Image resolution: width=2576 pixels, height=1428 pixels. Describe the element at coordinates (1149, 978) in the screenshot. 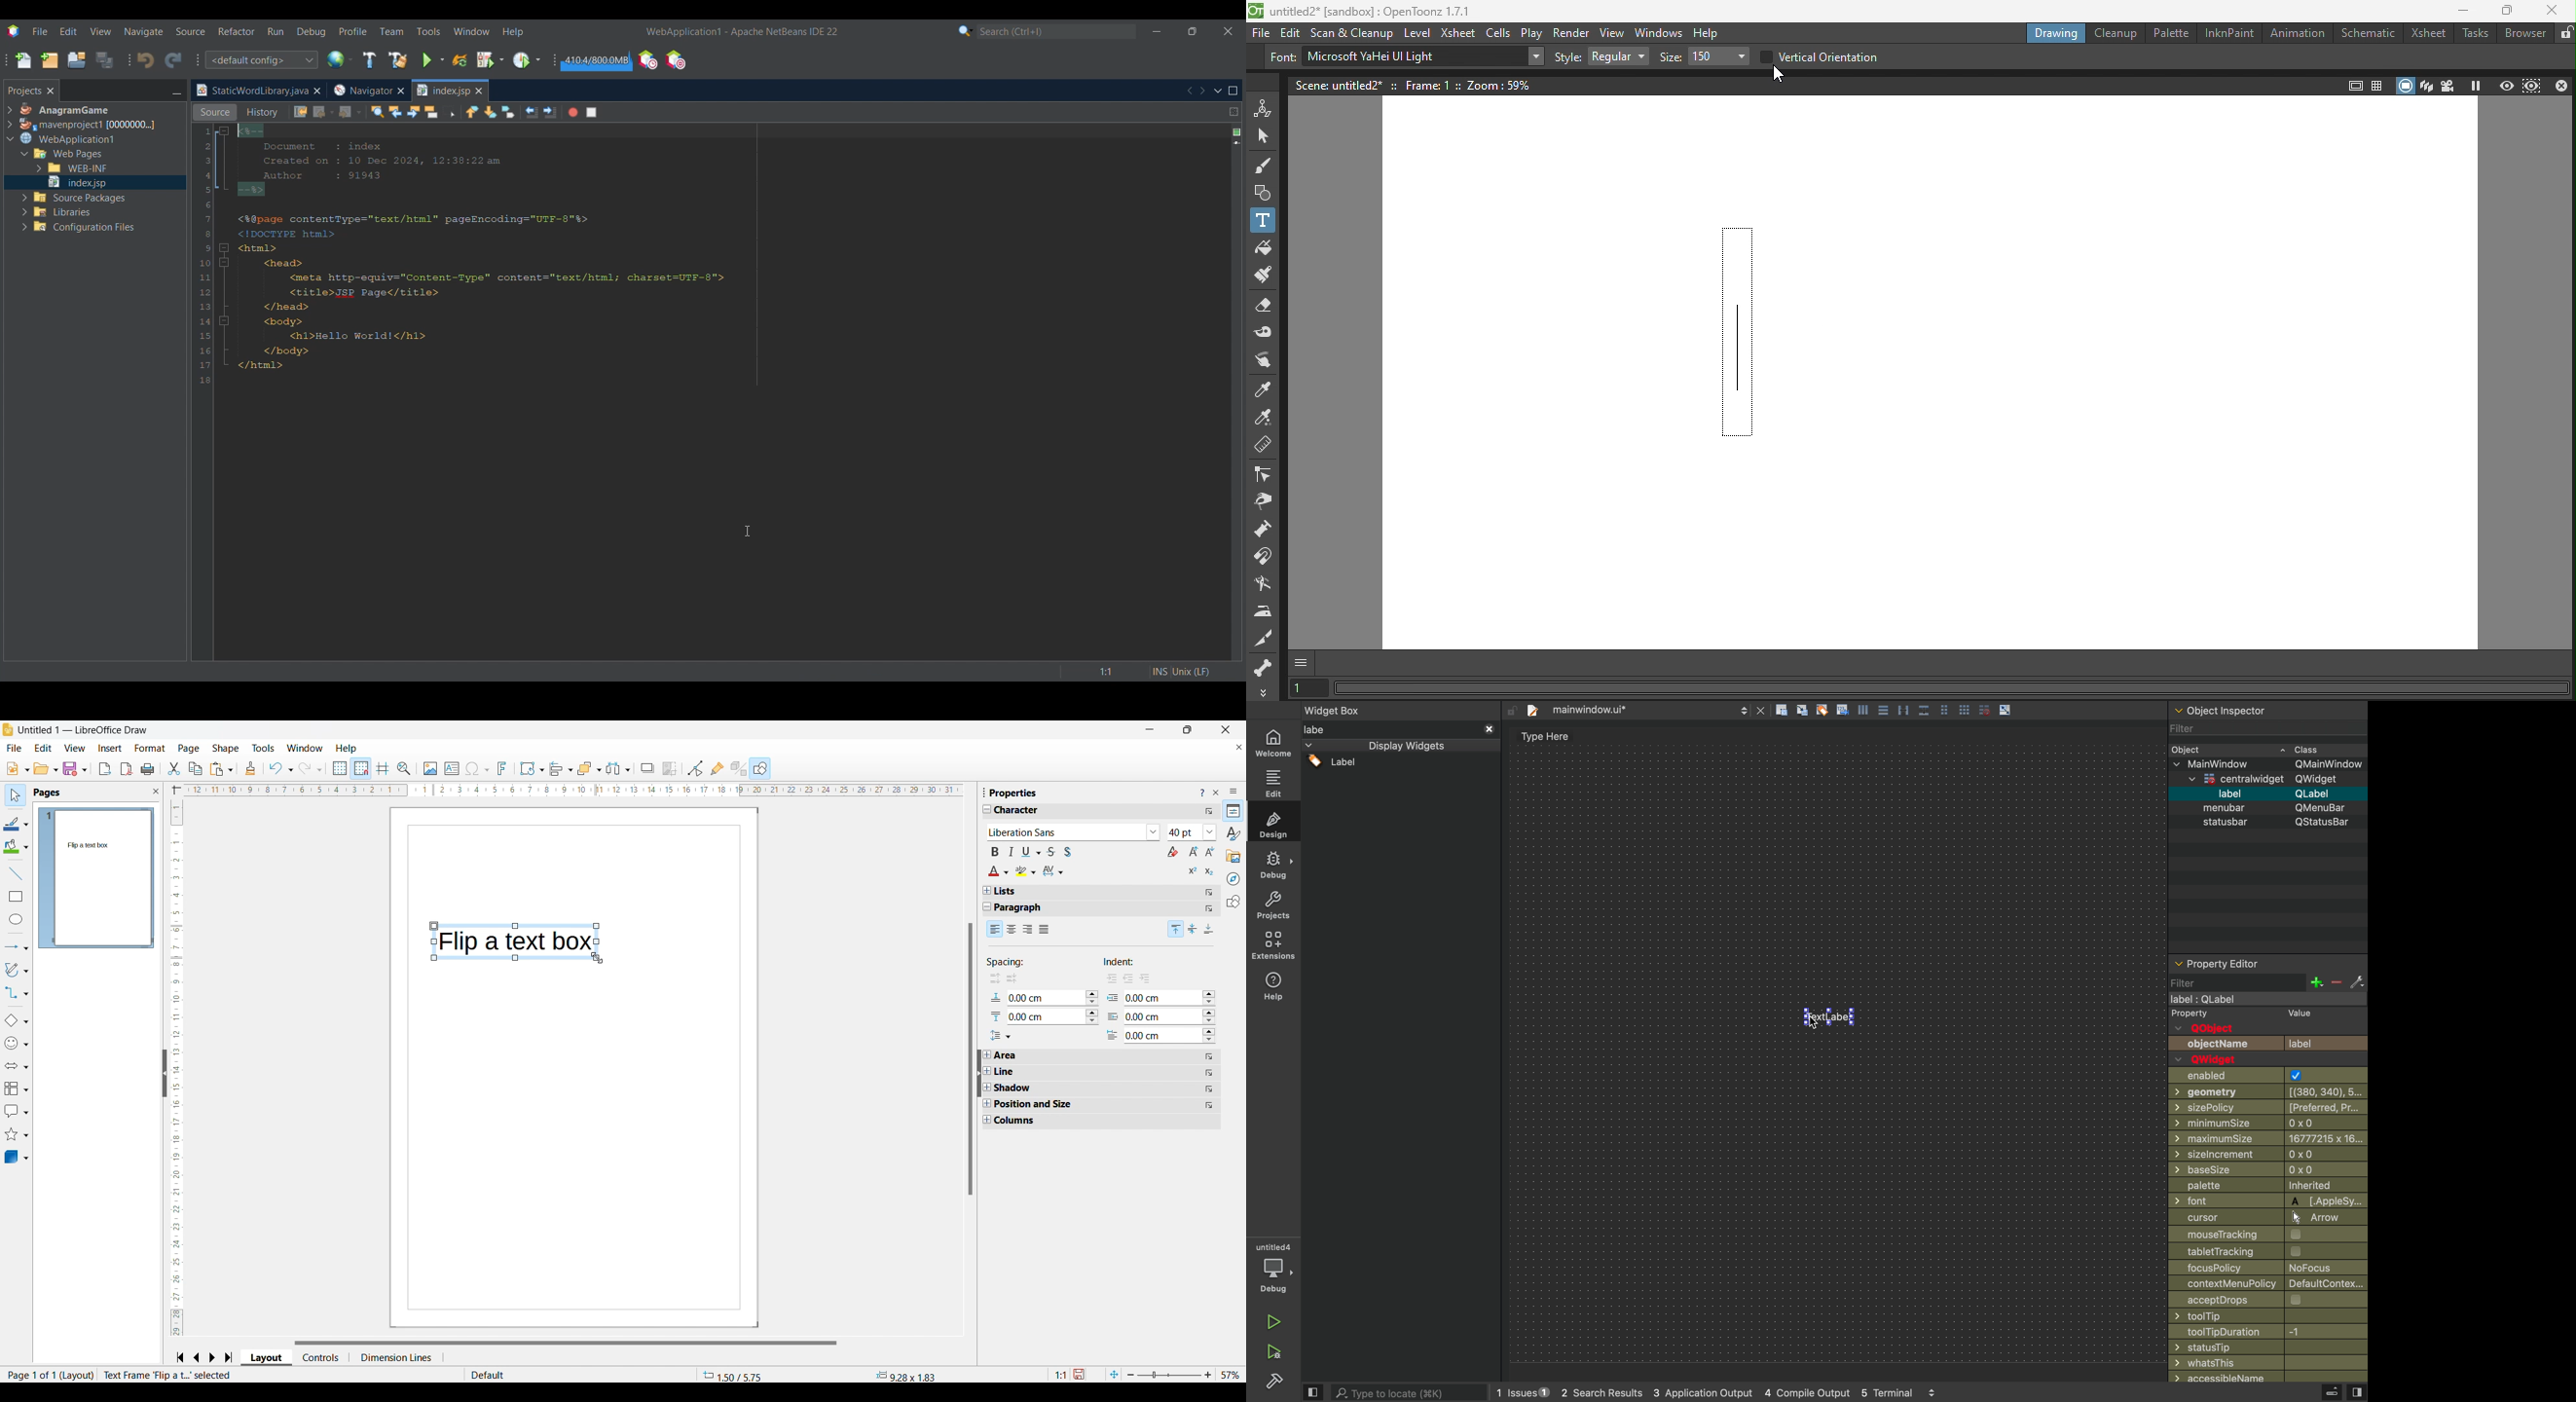

I see `sub indent` at that location.